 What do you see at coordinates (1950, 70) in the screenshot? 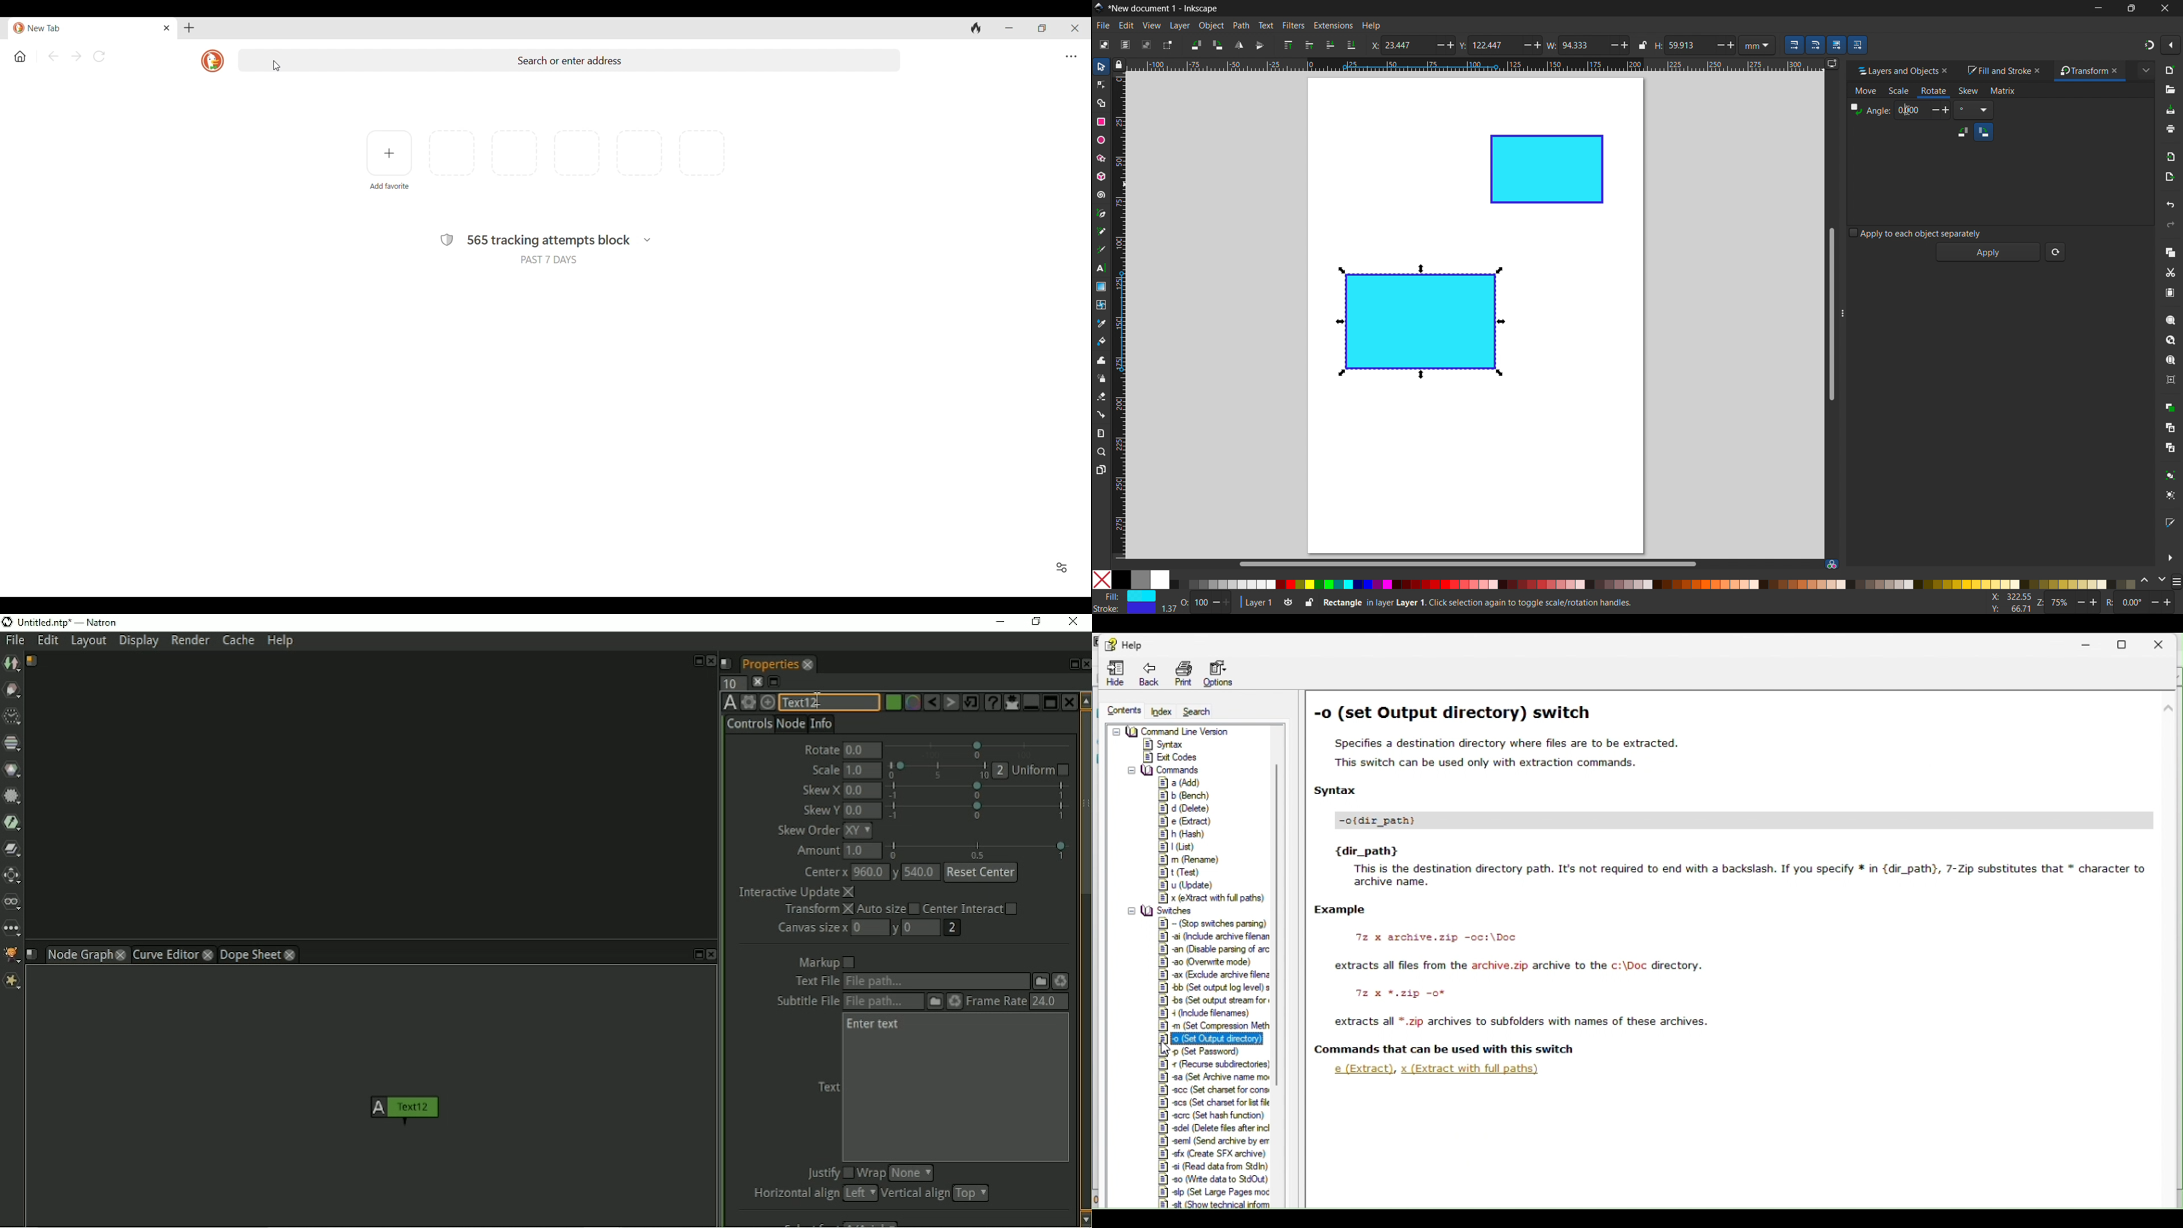
I see `close` at bounding box center [1950, 70].